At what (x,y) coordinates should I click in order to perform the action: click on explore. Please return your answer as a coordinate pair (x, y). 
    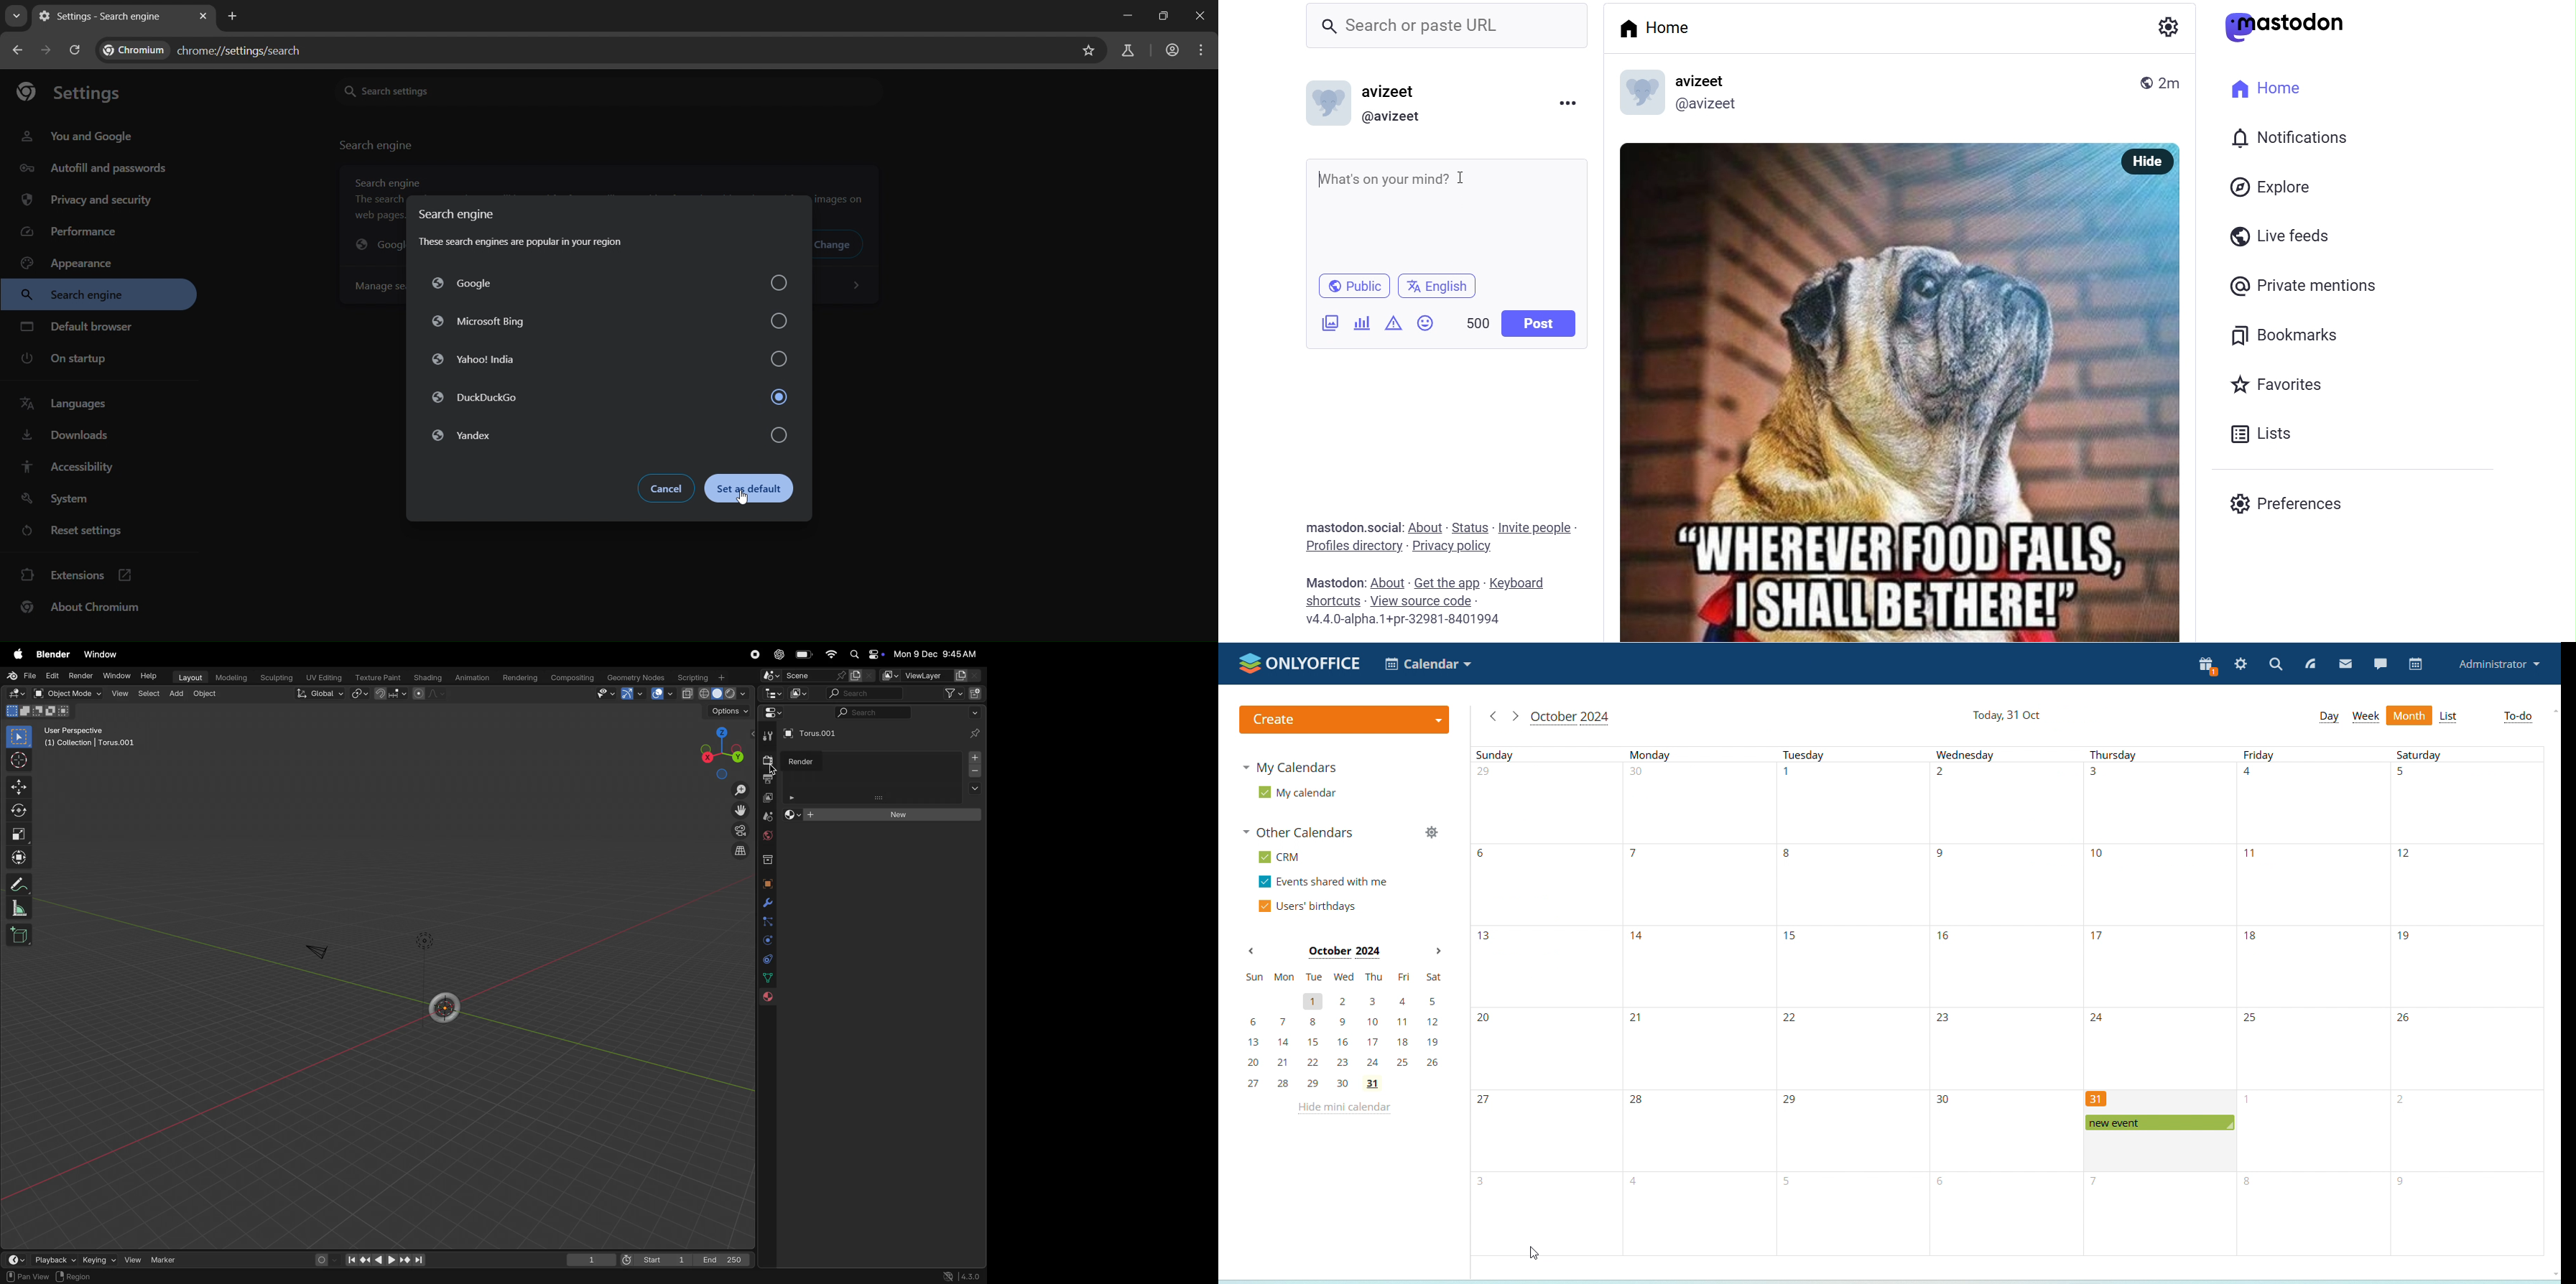
    Looking at the image, I should click on (2271, 187).